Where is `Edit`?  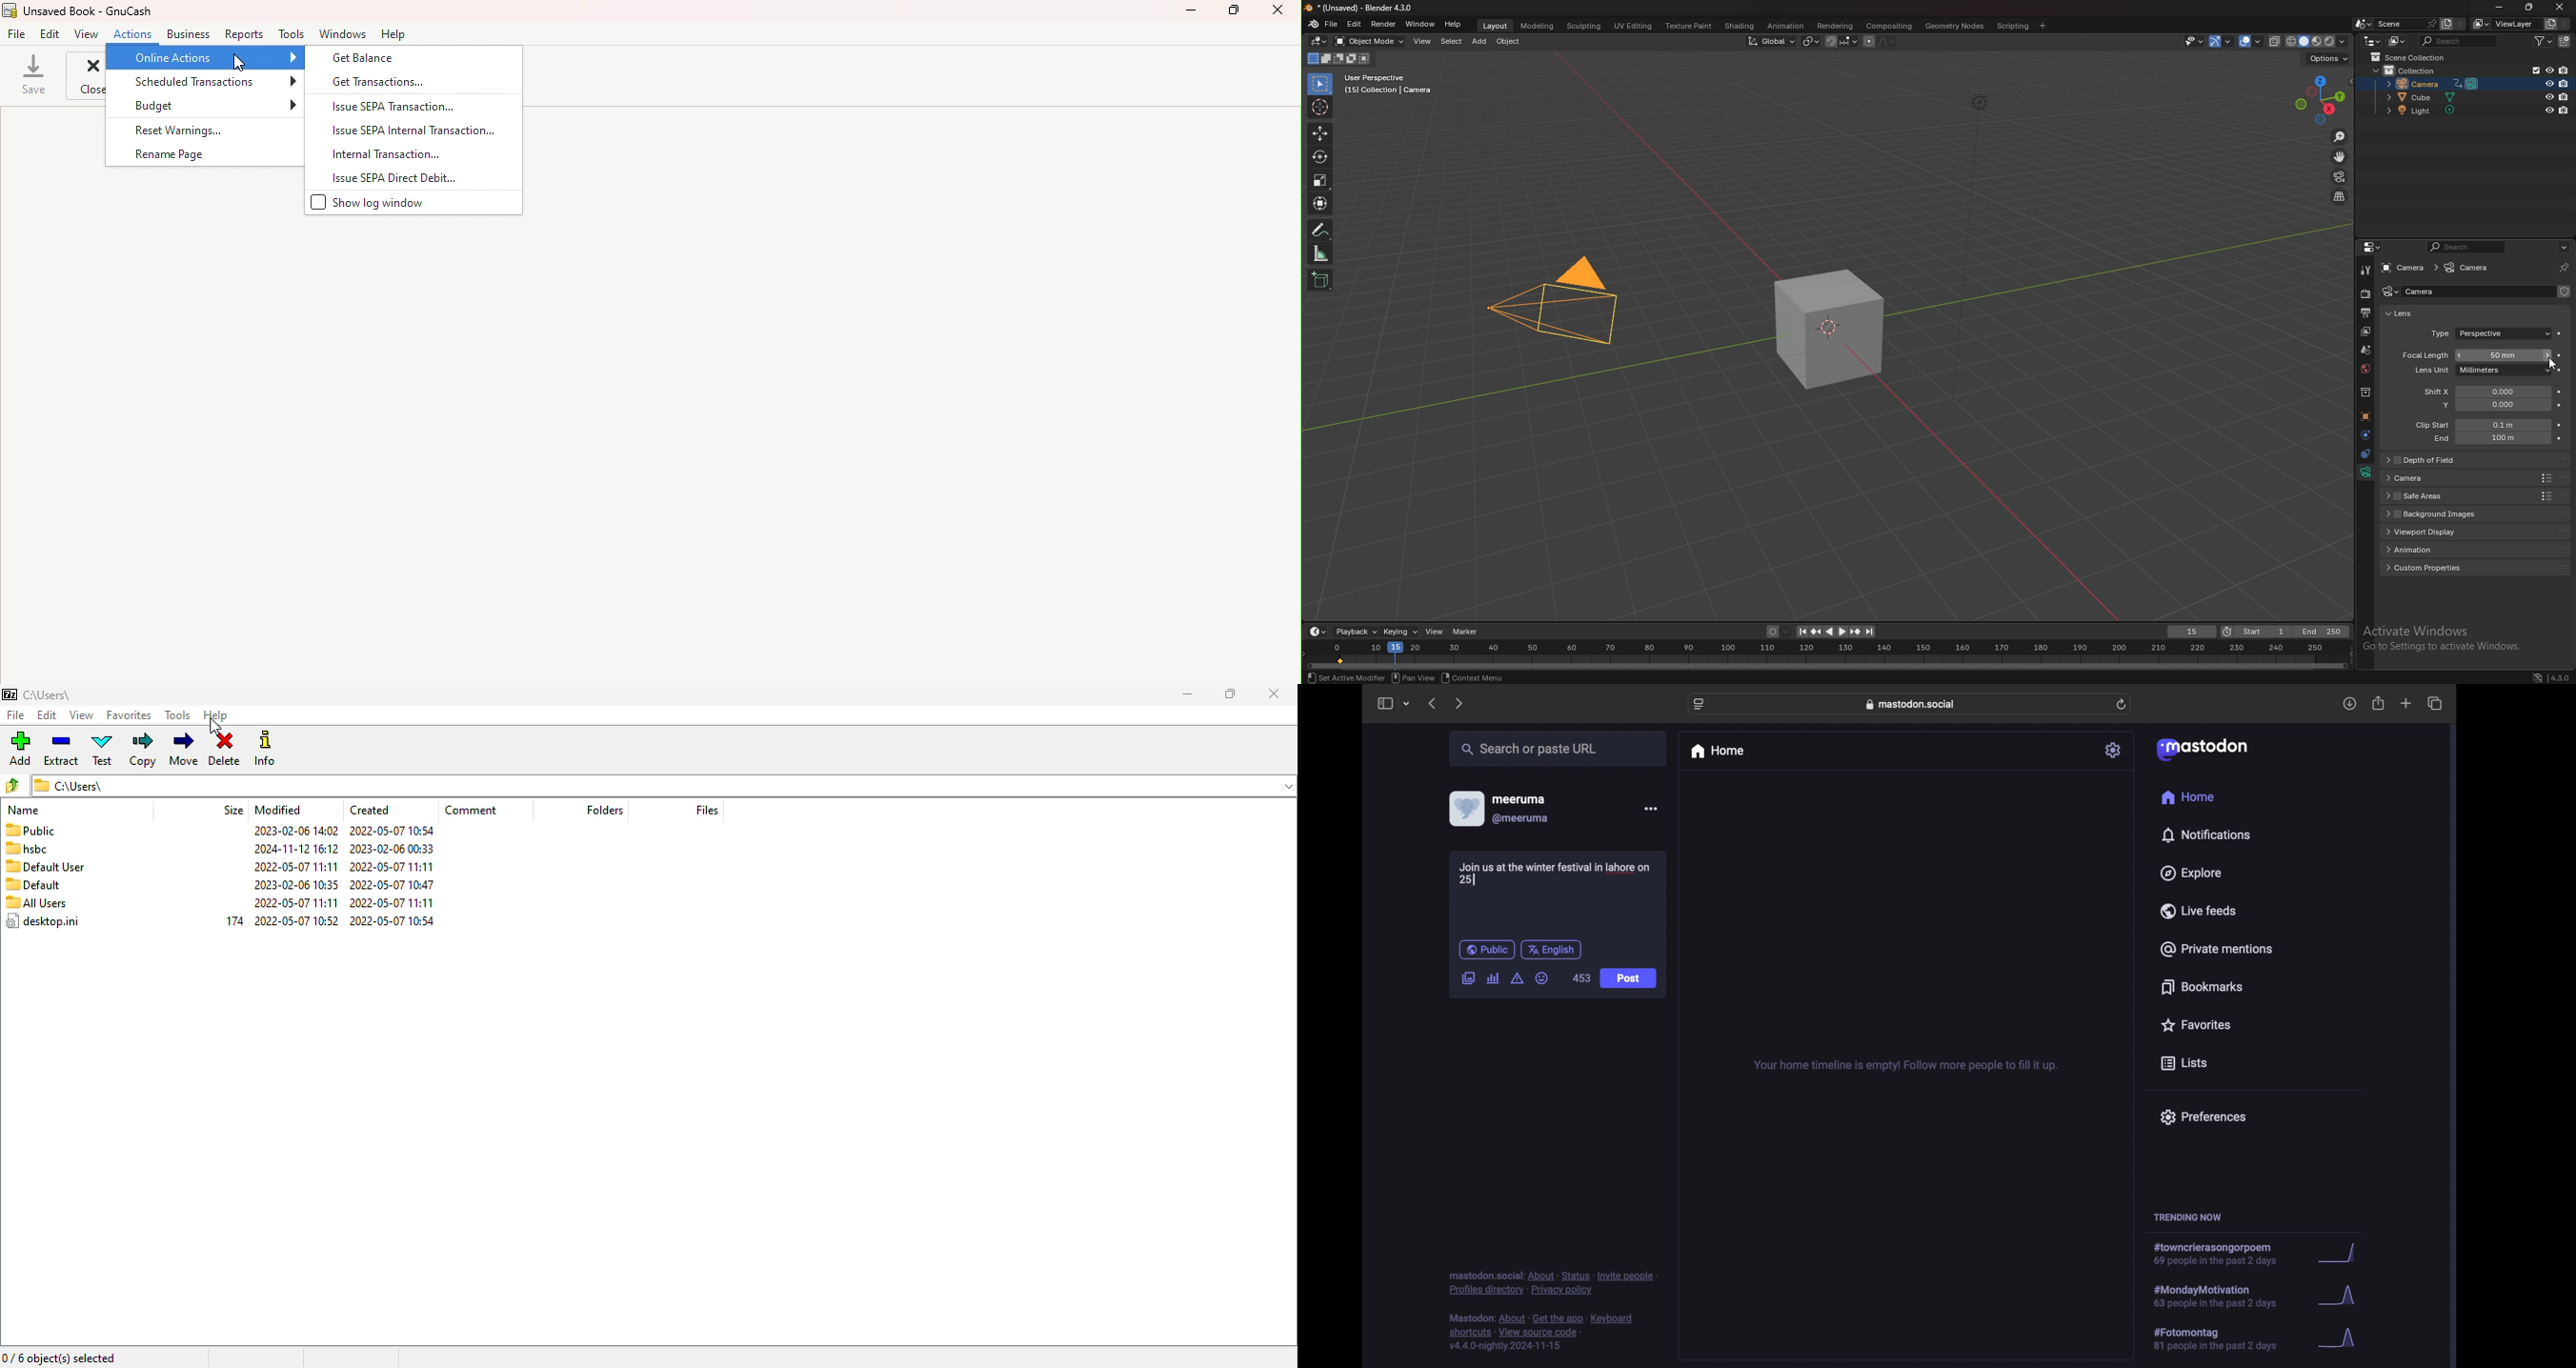
Edit is located at coordinates (51, 33).